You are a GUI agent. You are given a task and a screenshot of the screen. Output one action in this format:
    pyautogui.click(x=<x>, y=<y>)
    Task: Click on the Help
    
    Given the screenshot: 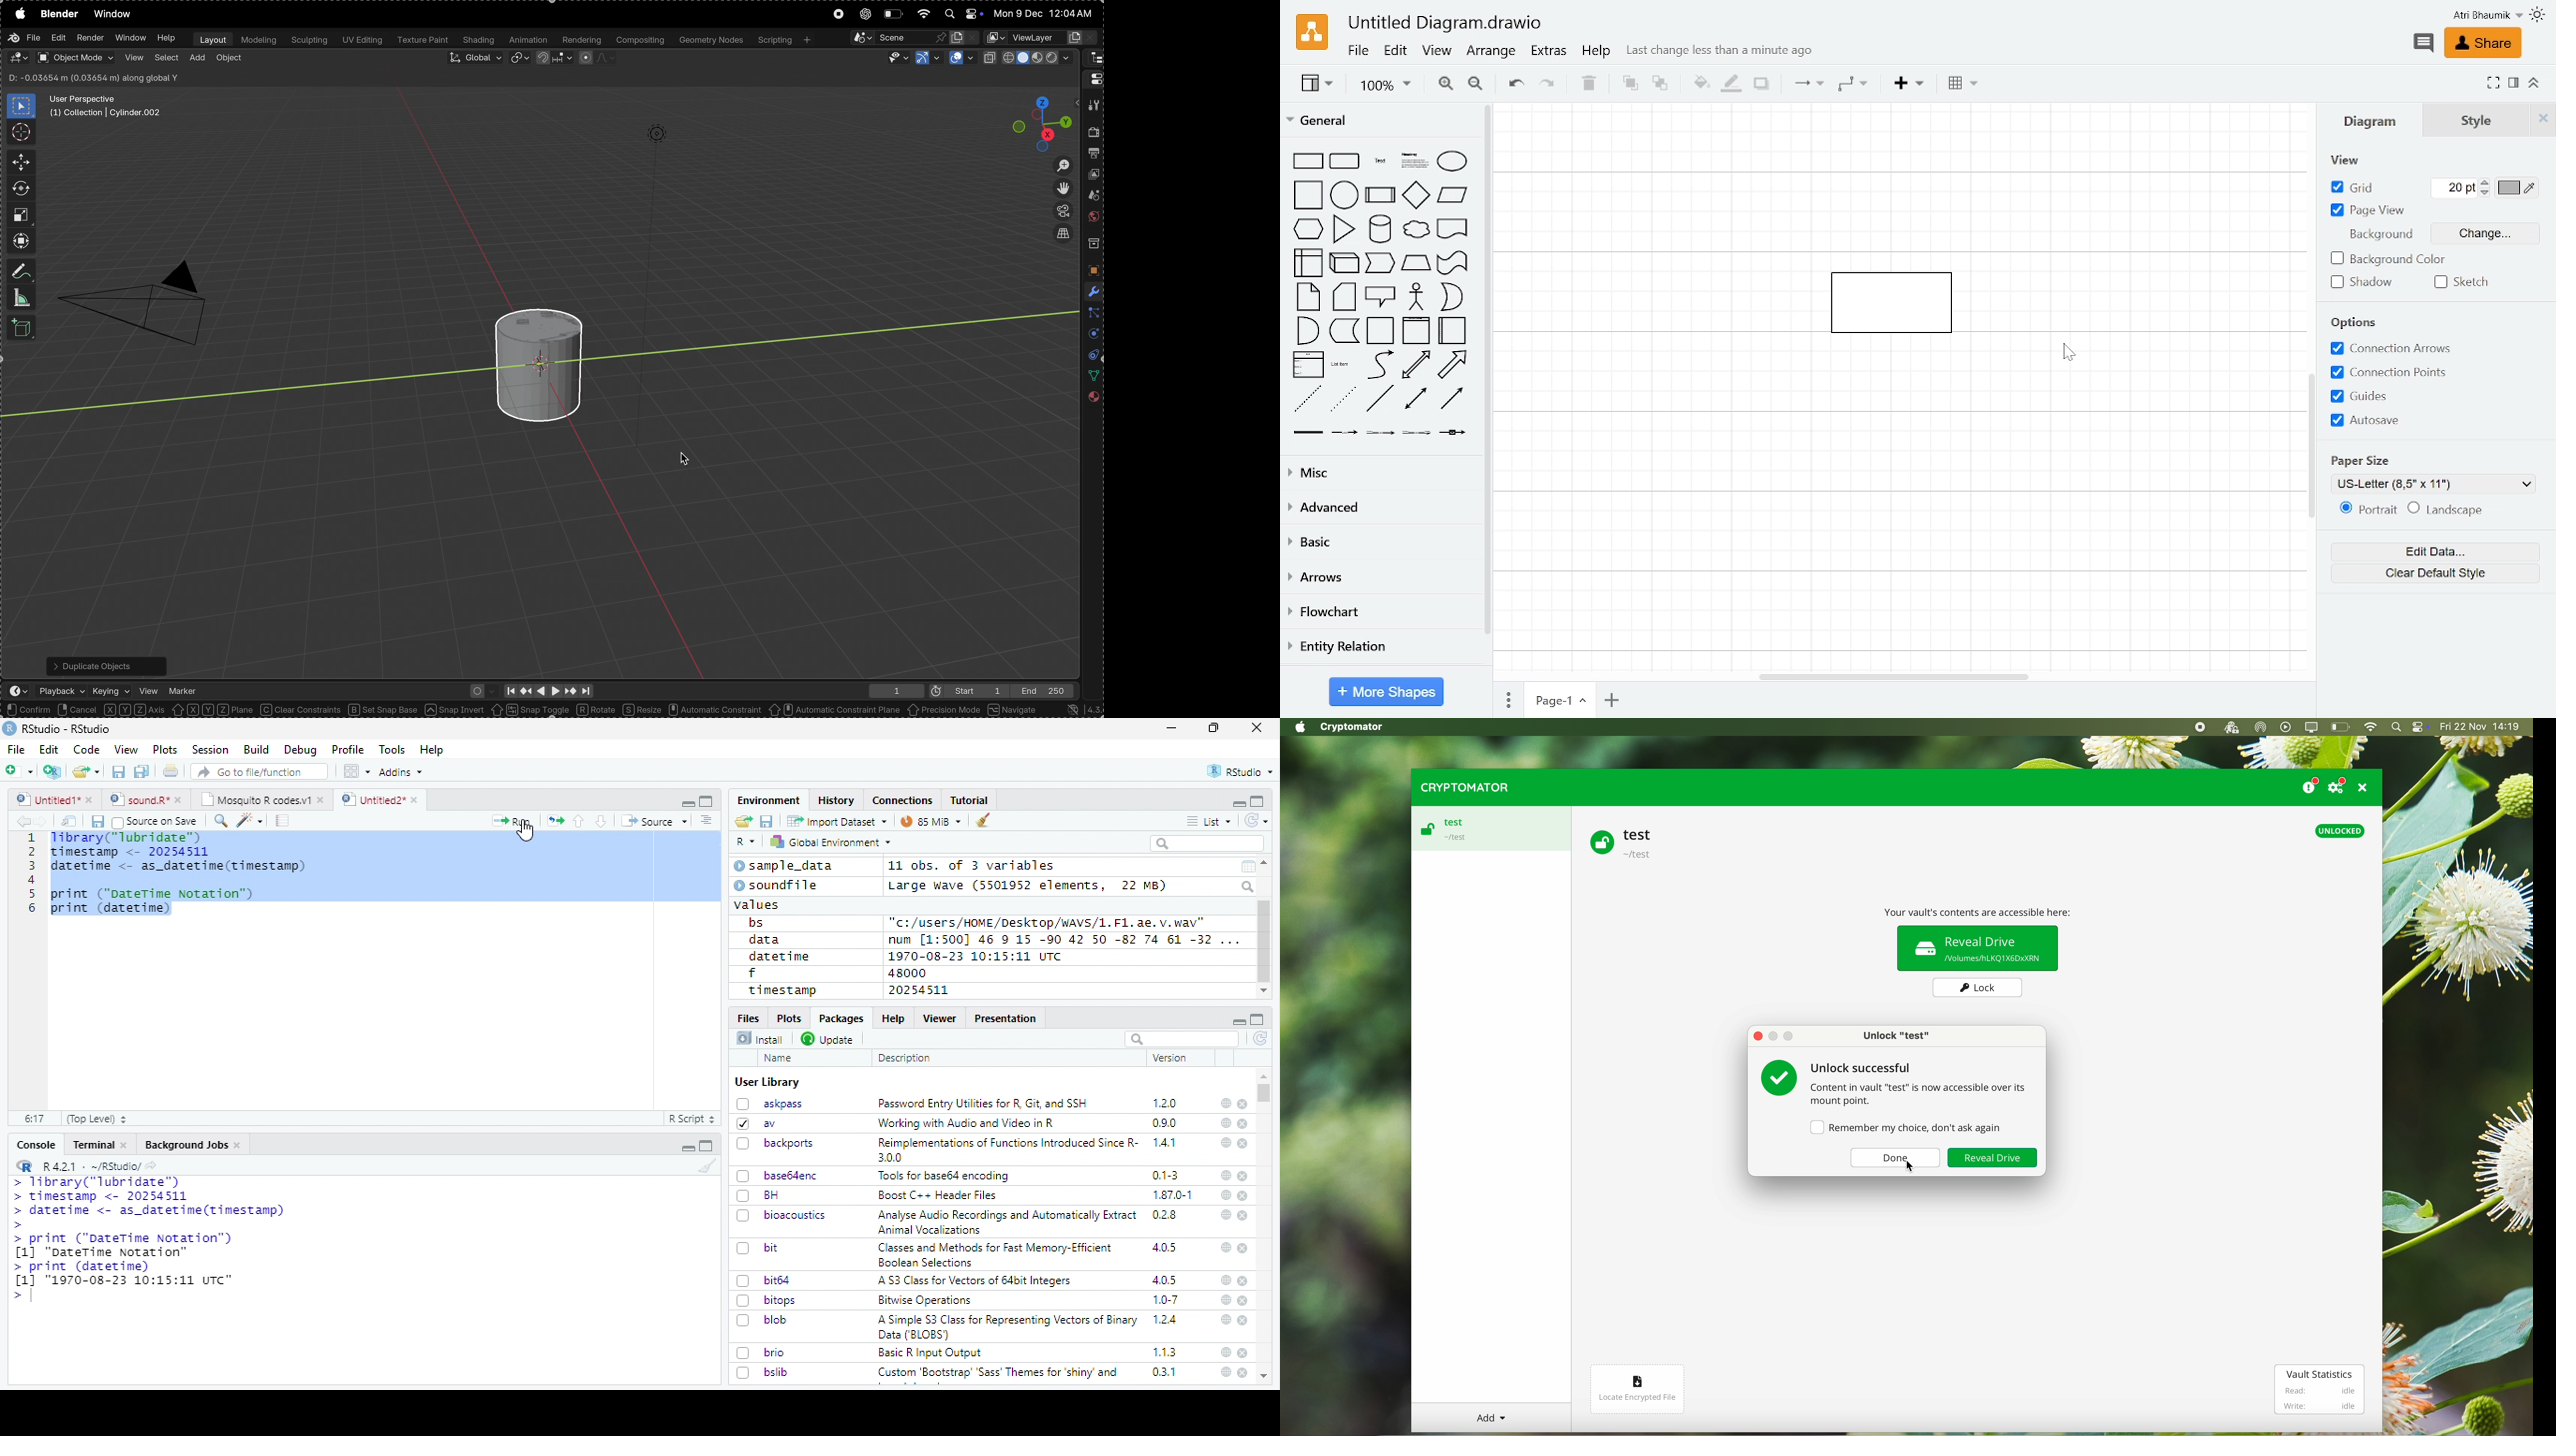 What is the action you would take?
    pyautogui.click(x=1599, y=53)
    